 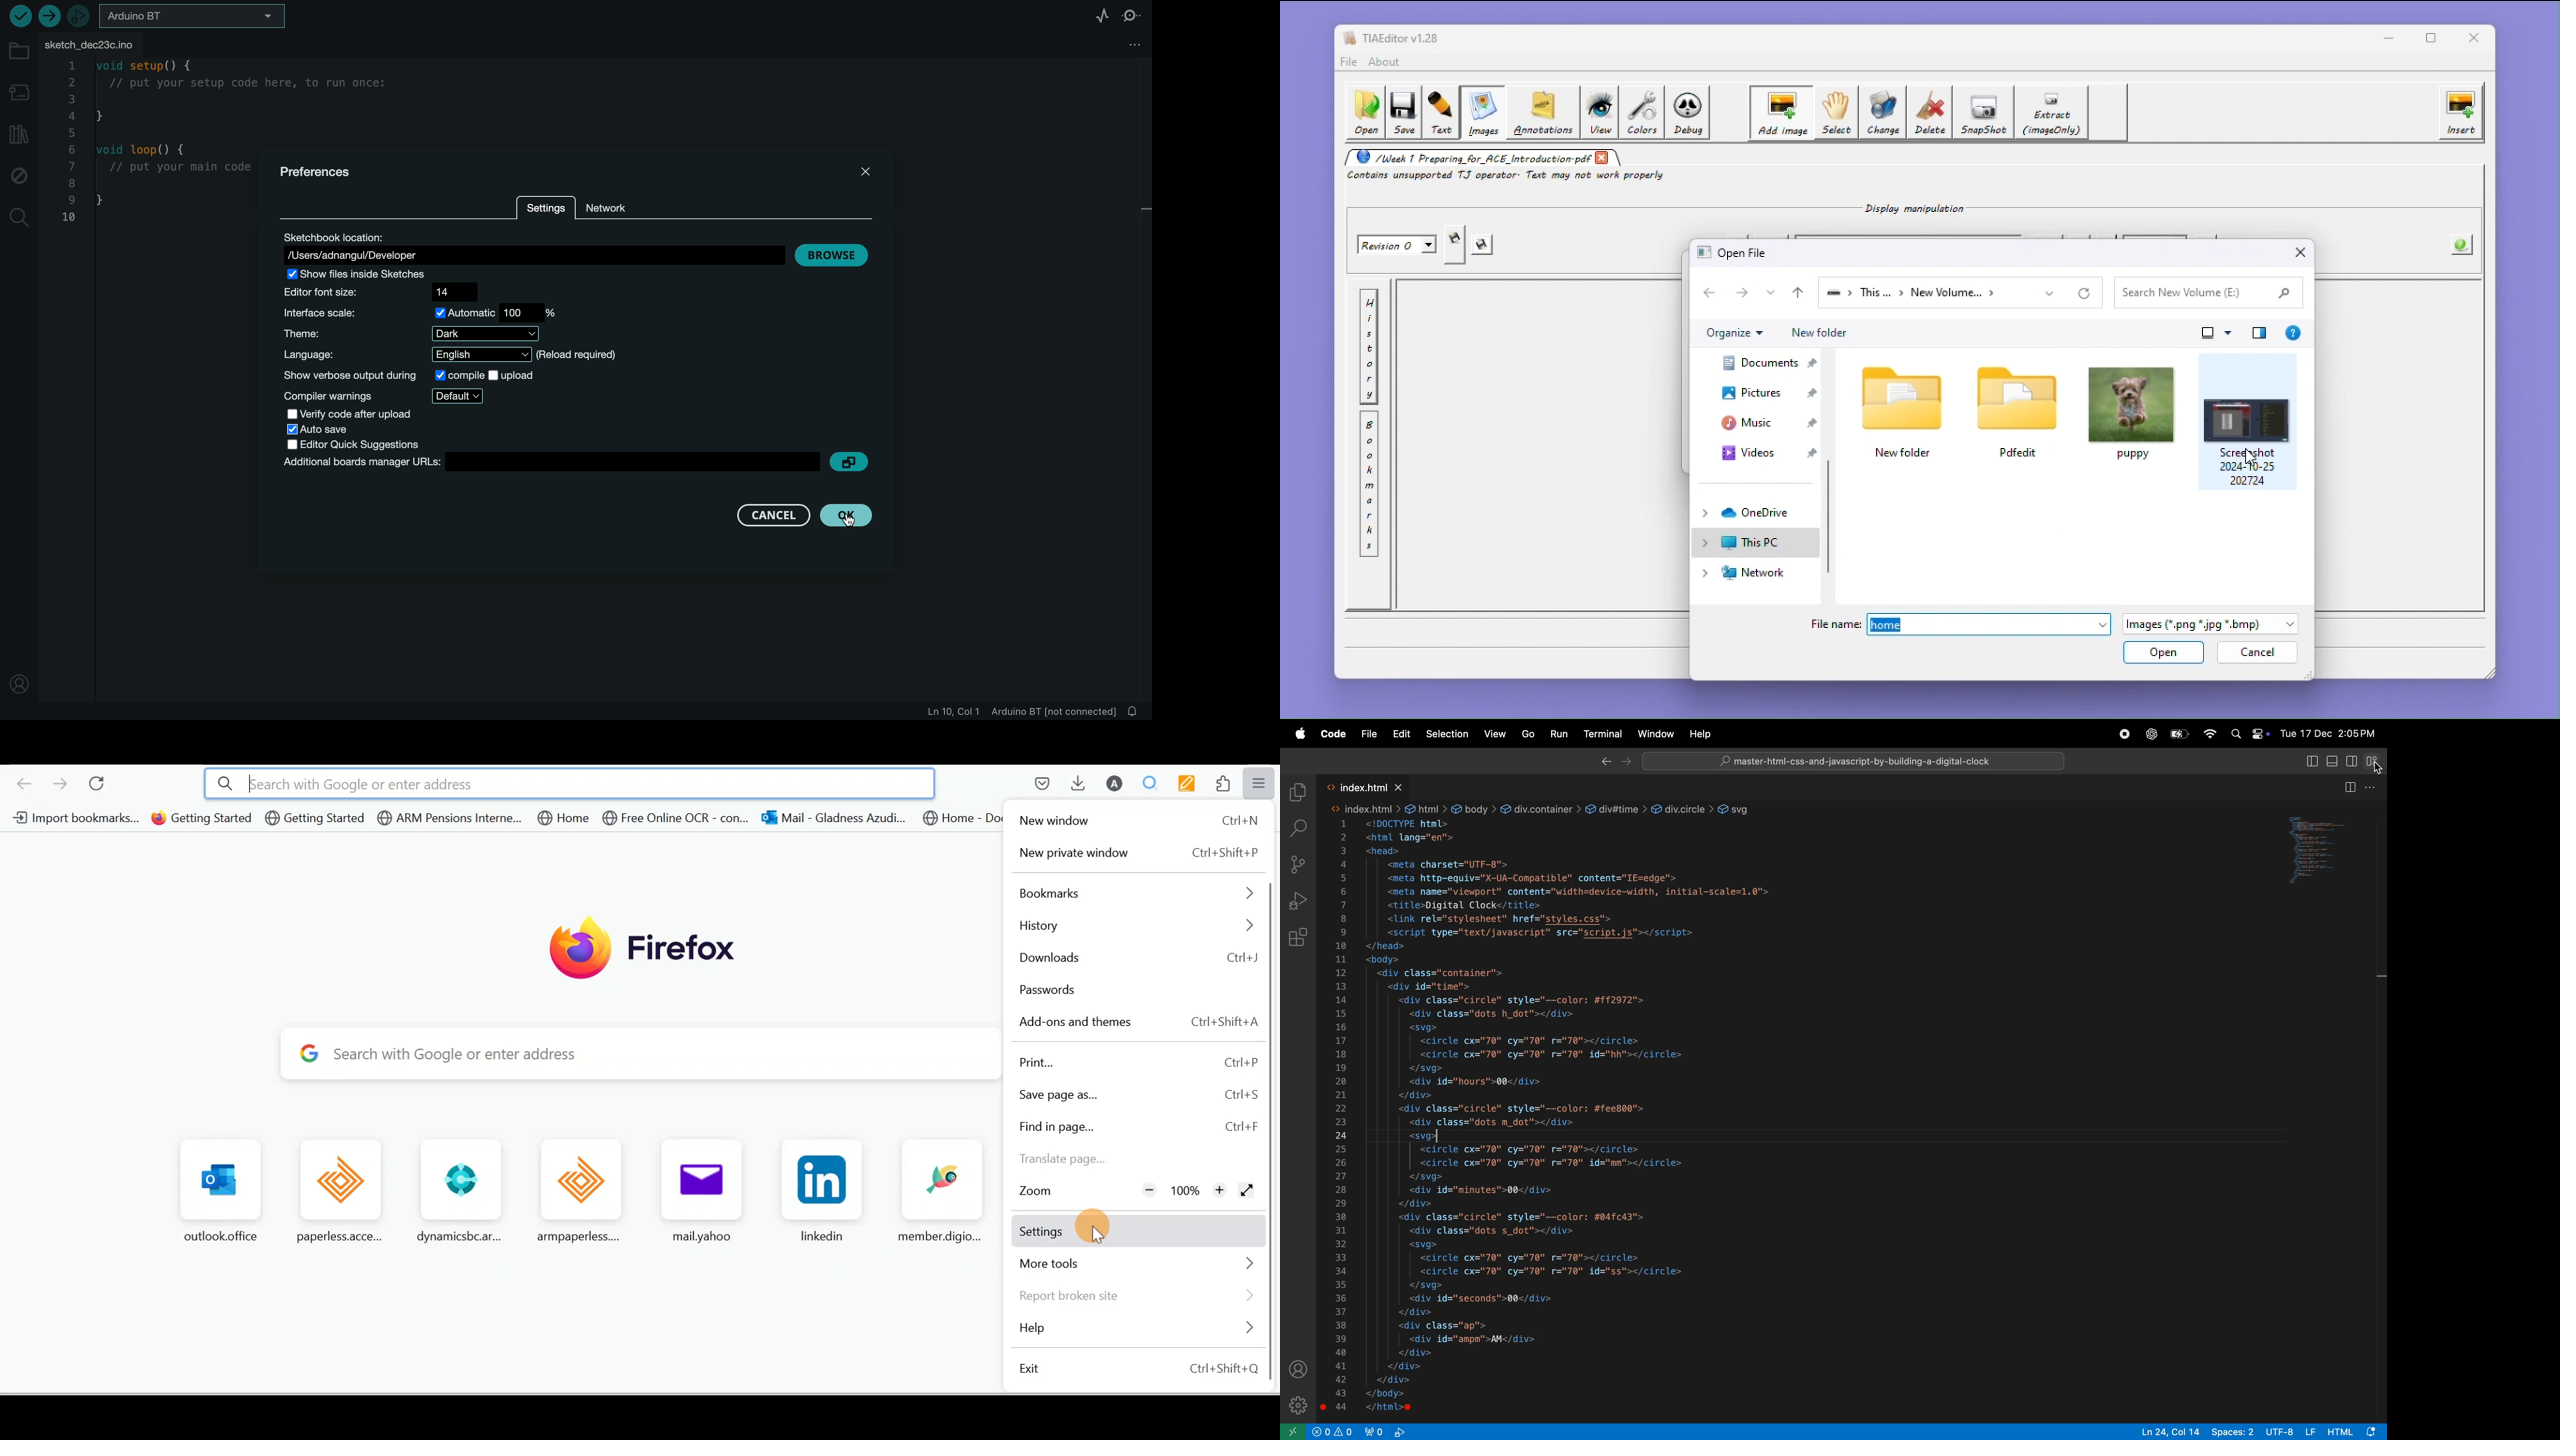 What do you see at coordinates (2332, 850) in the screenshot?
I see `toggle panel` at bounding box center [2332, 850].